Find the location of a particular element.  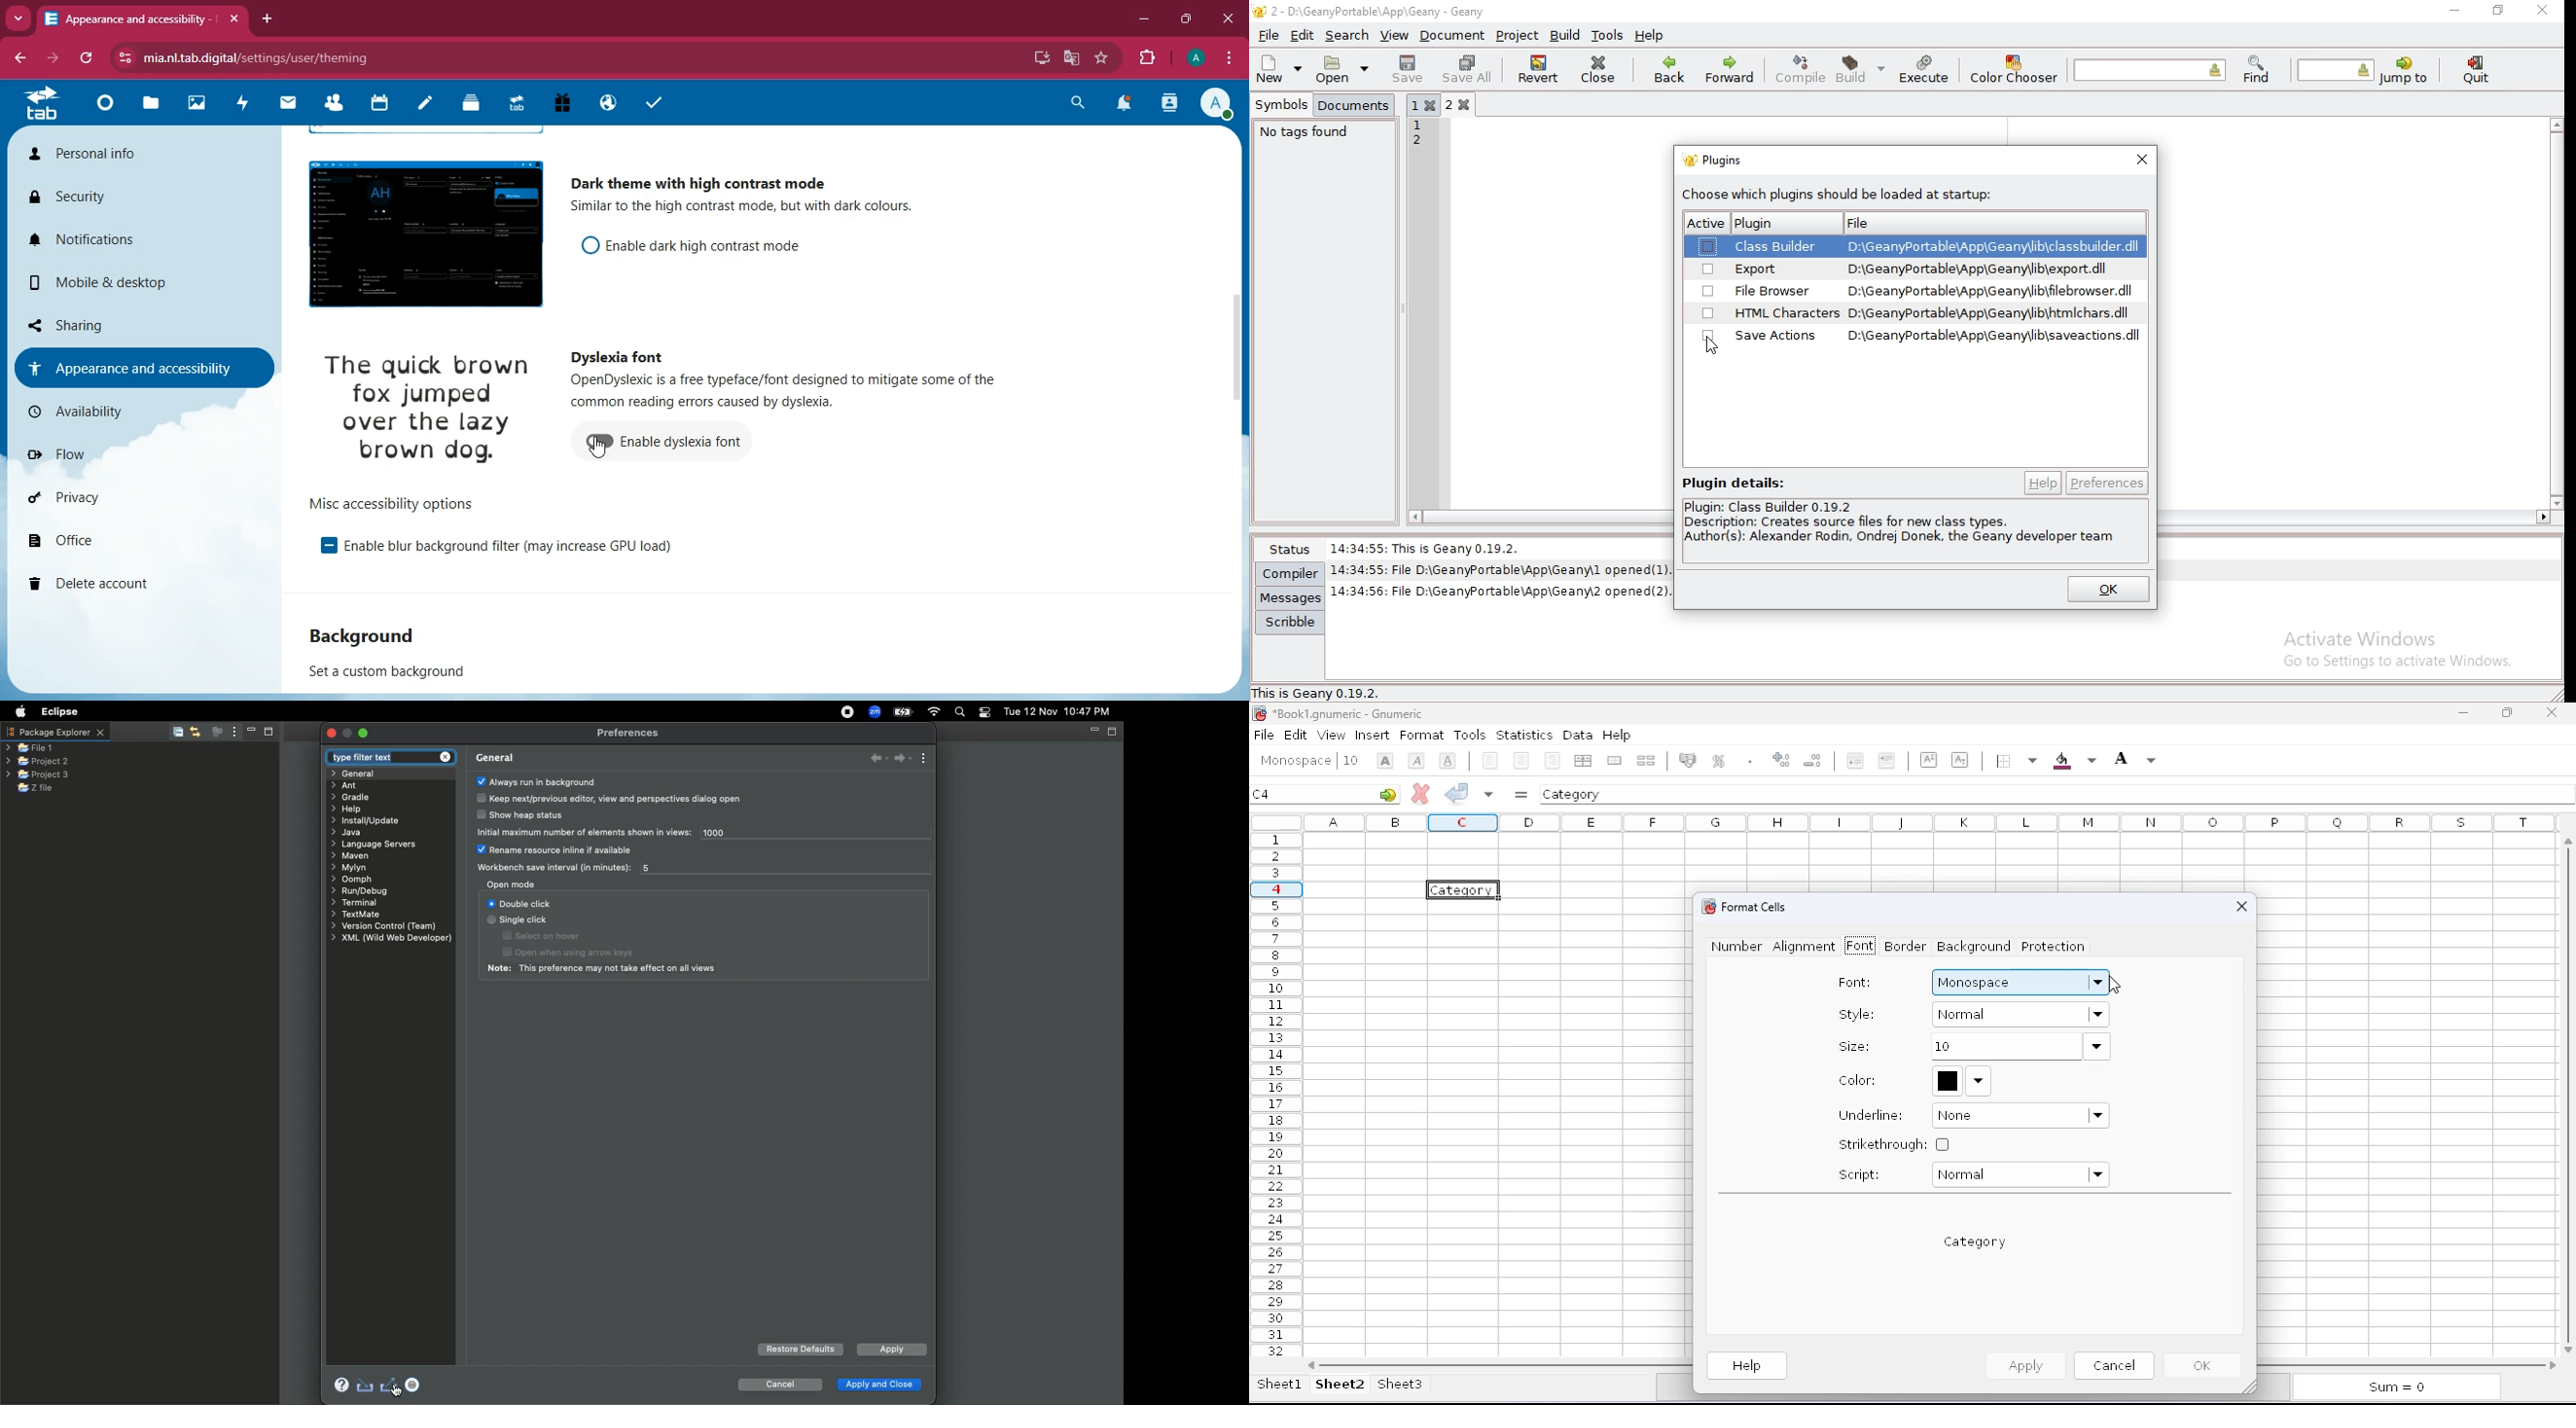

Run/debug is located at coordinates (364, 891).